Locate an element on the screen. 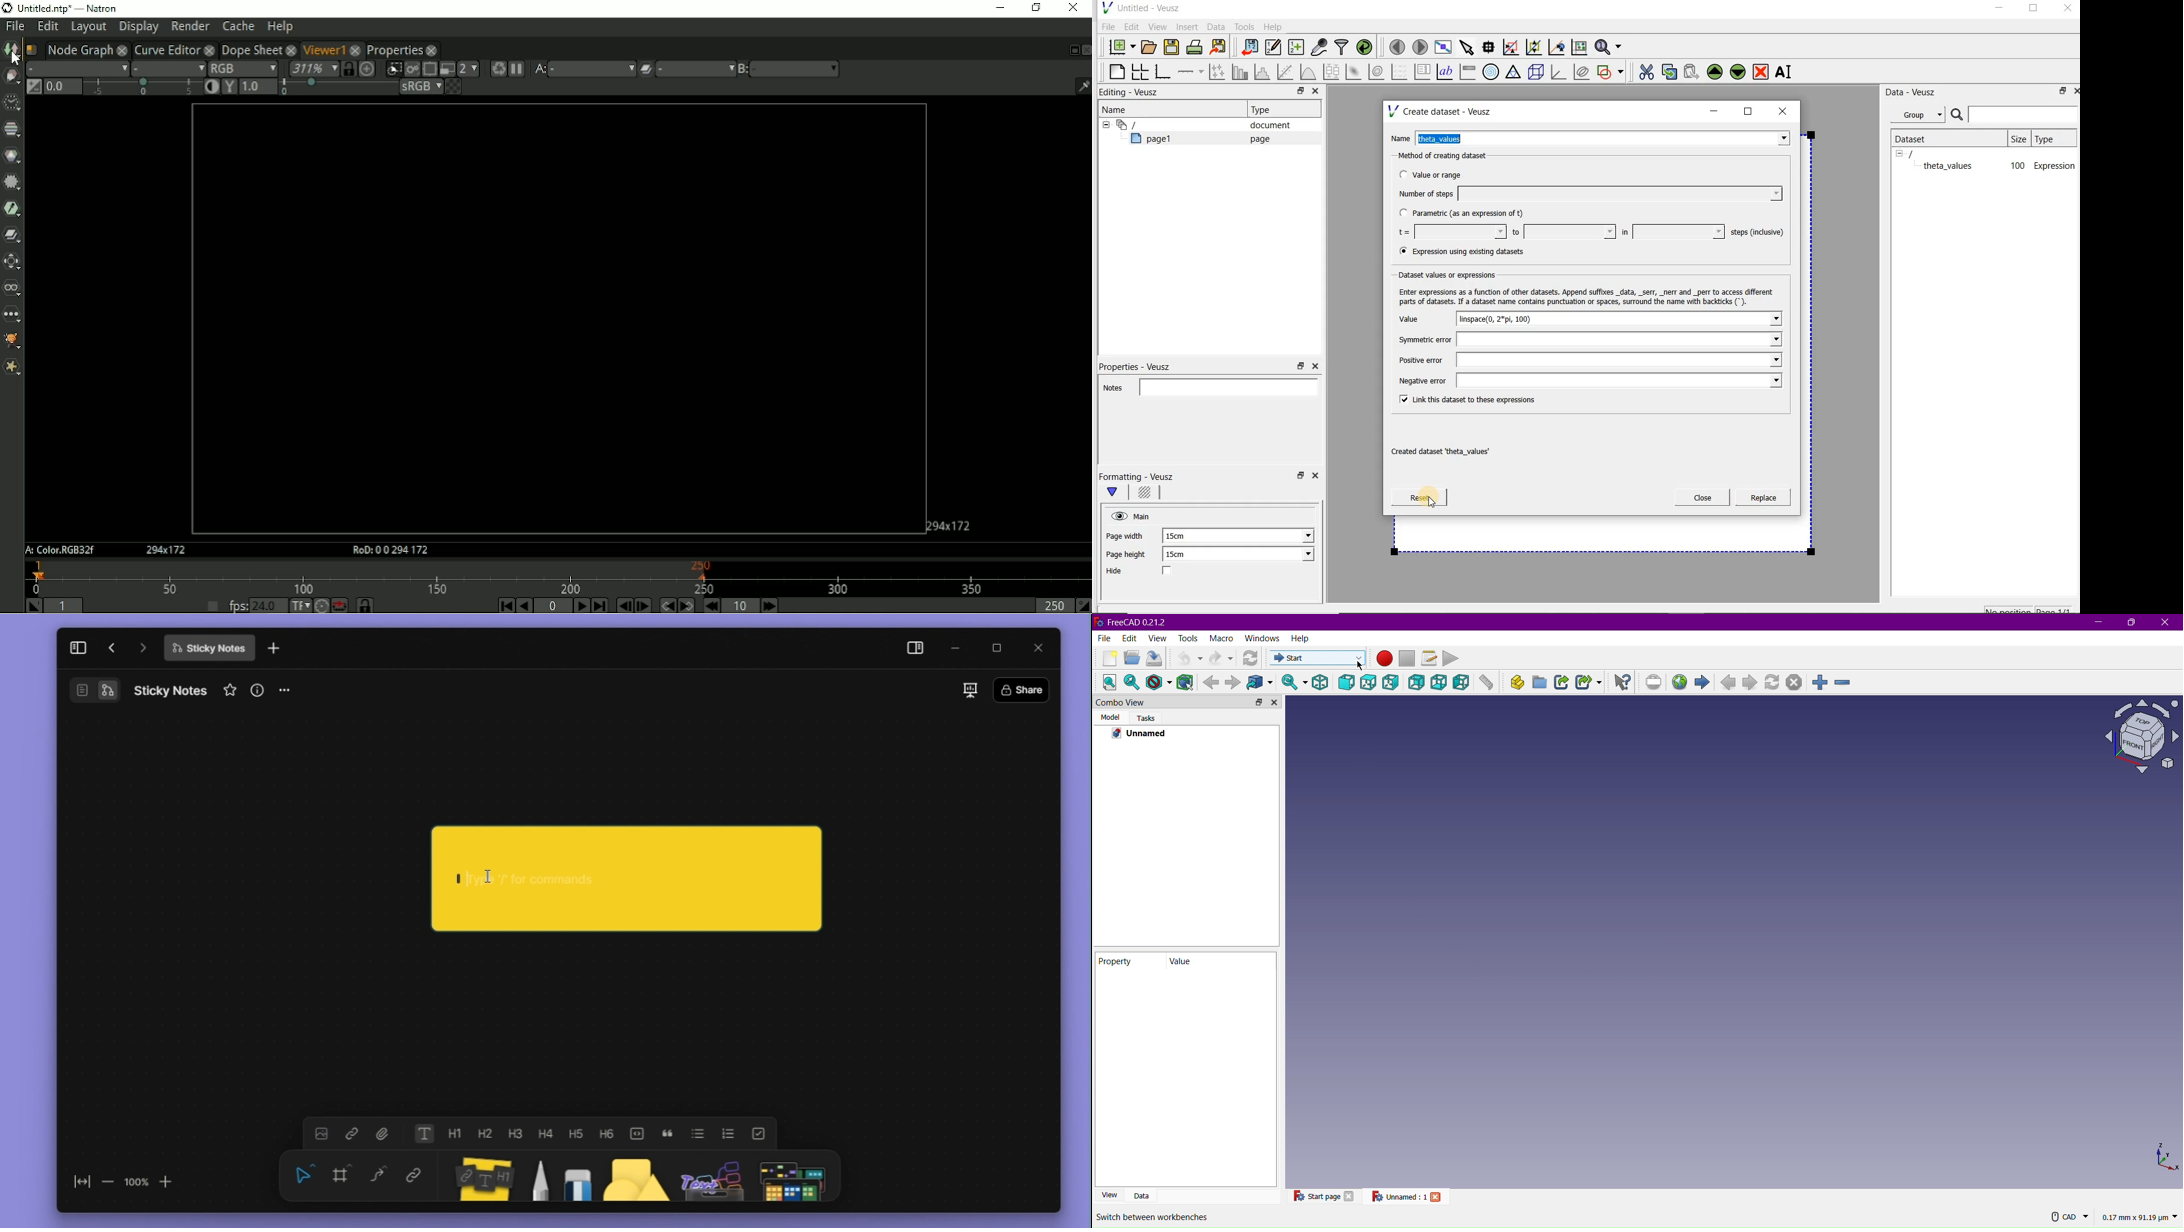 This screenshot has width=2184, height=1232. Name is located at coordinates (1118, 109).